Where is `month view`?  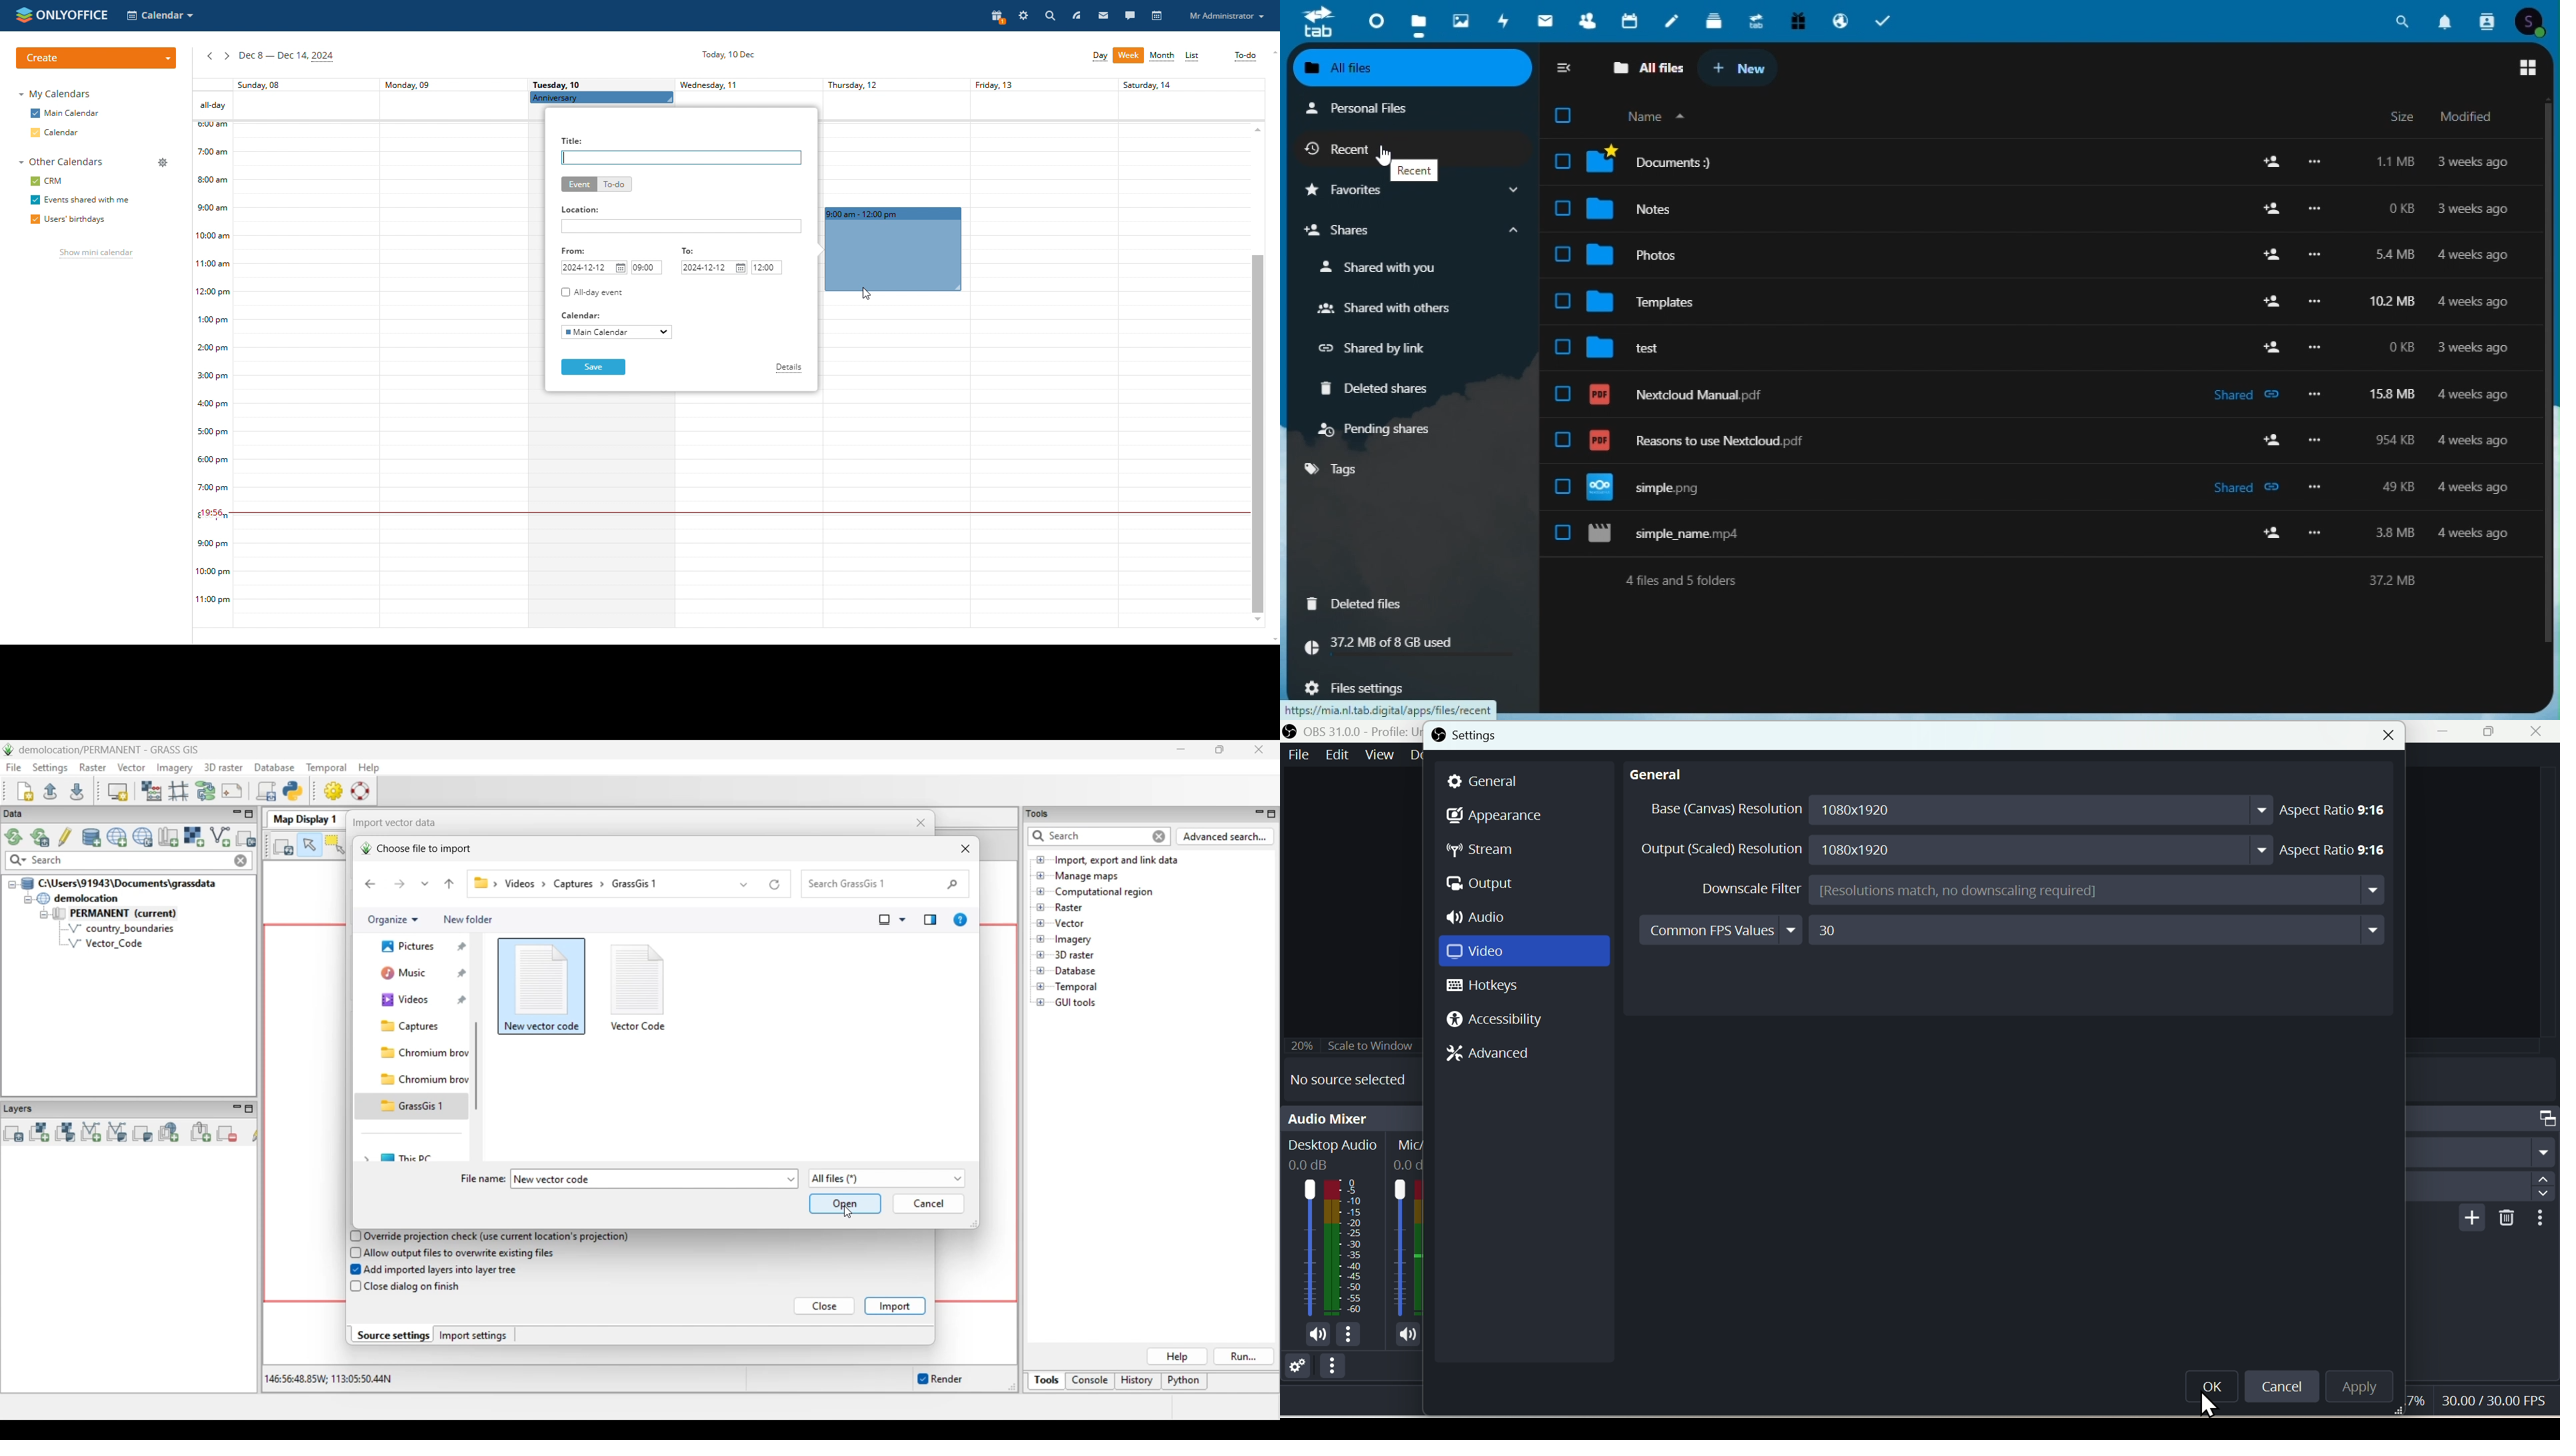 month view is located at coordinates (1163, 57).